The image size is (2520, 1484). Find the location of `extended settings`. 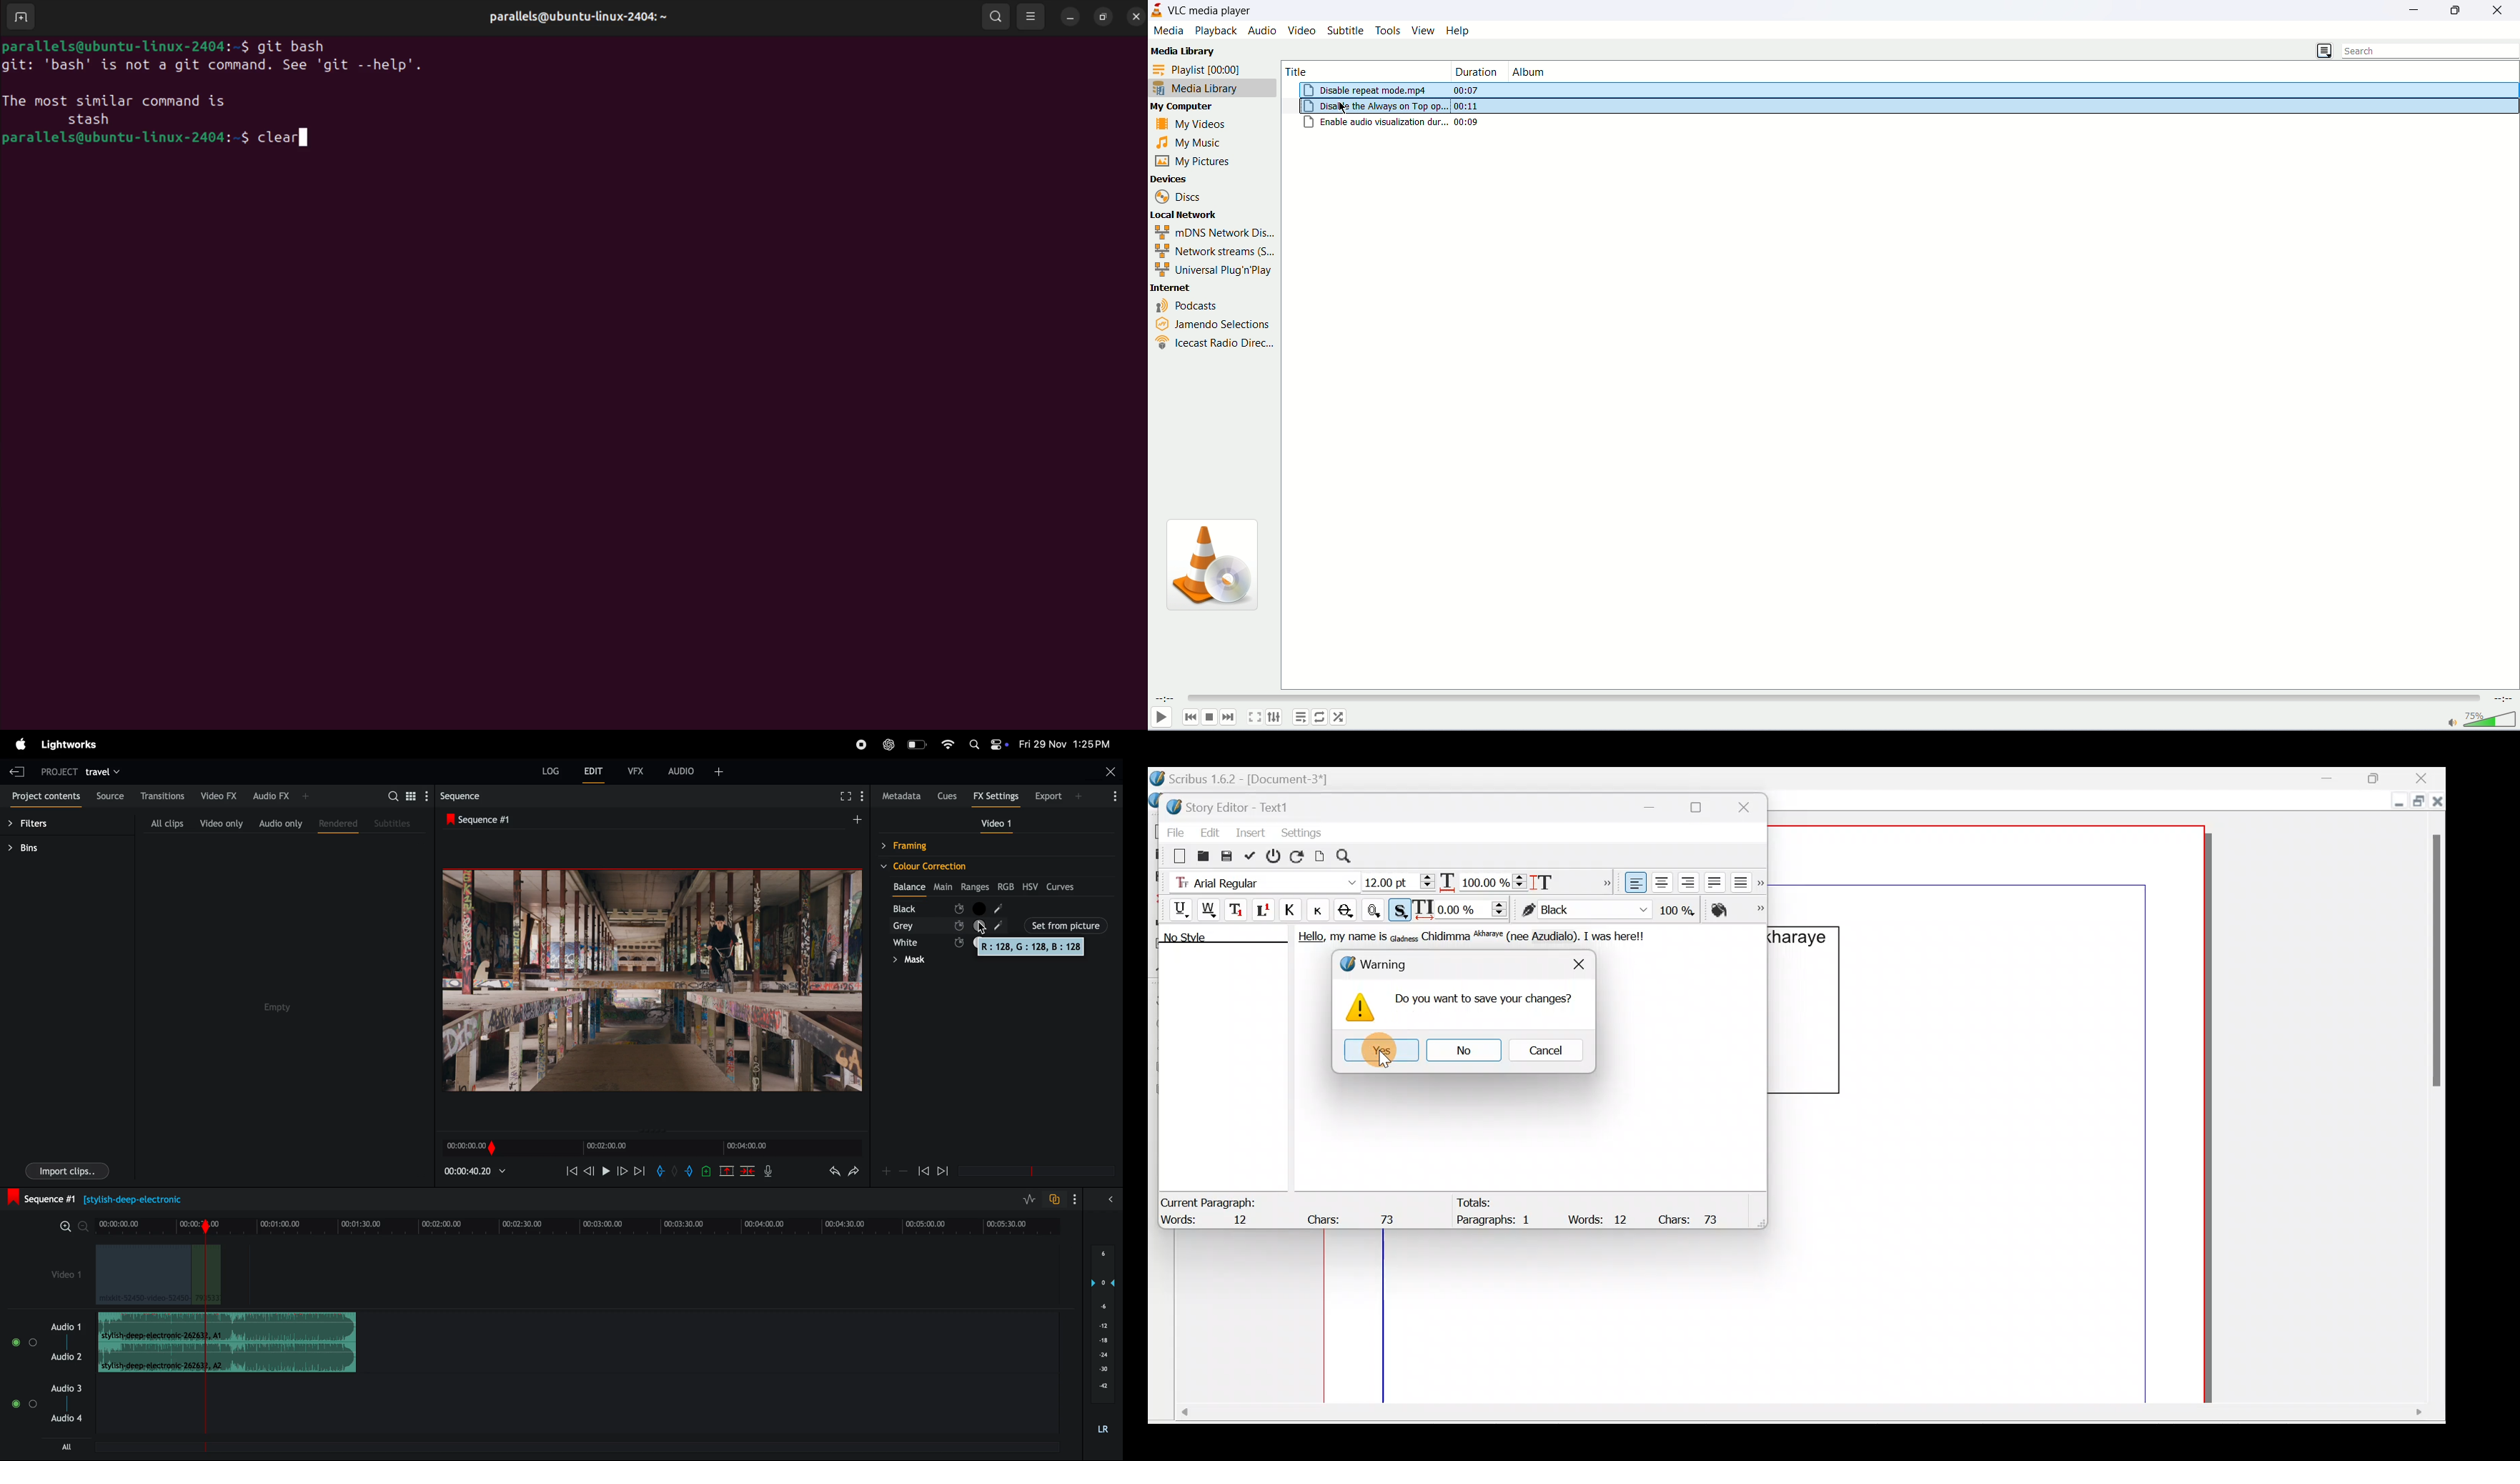

extended settings is located at coordinates (1274, 717).